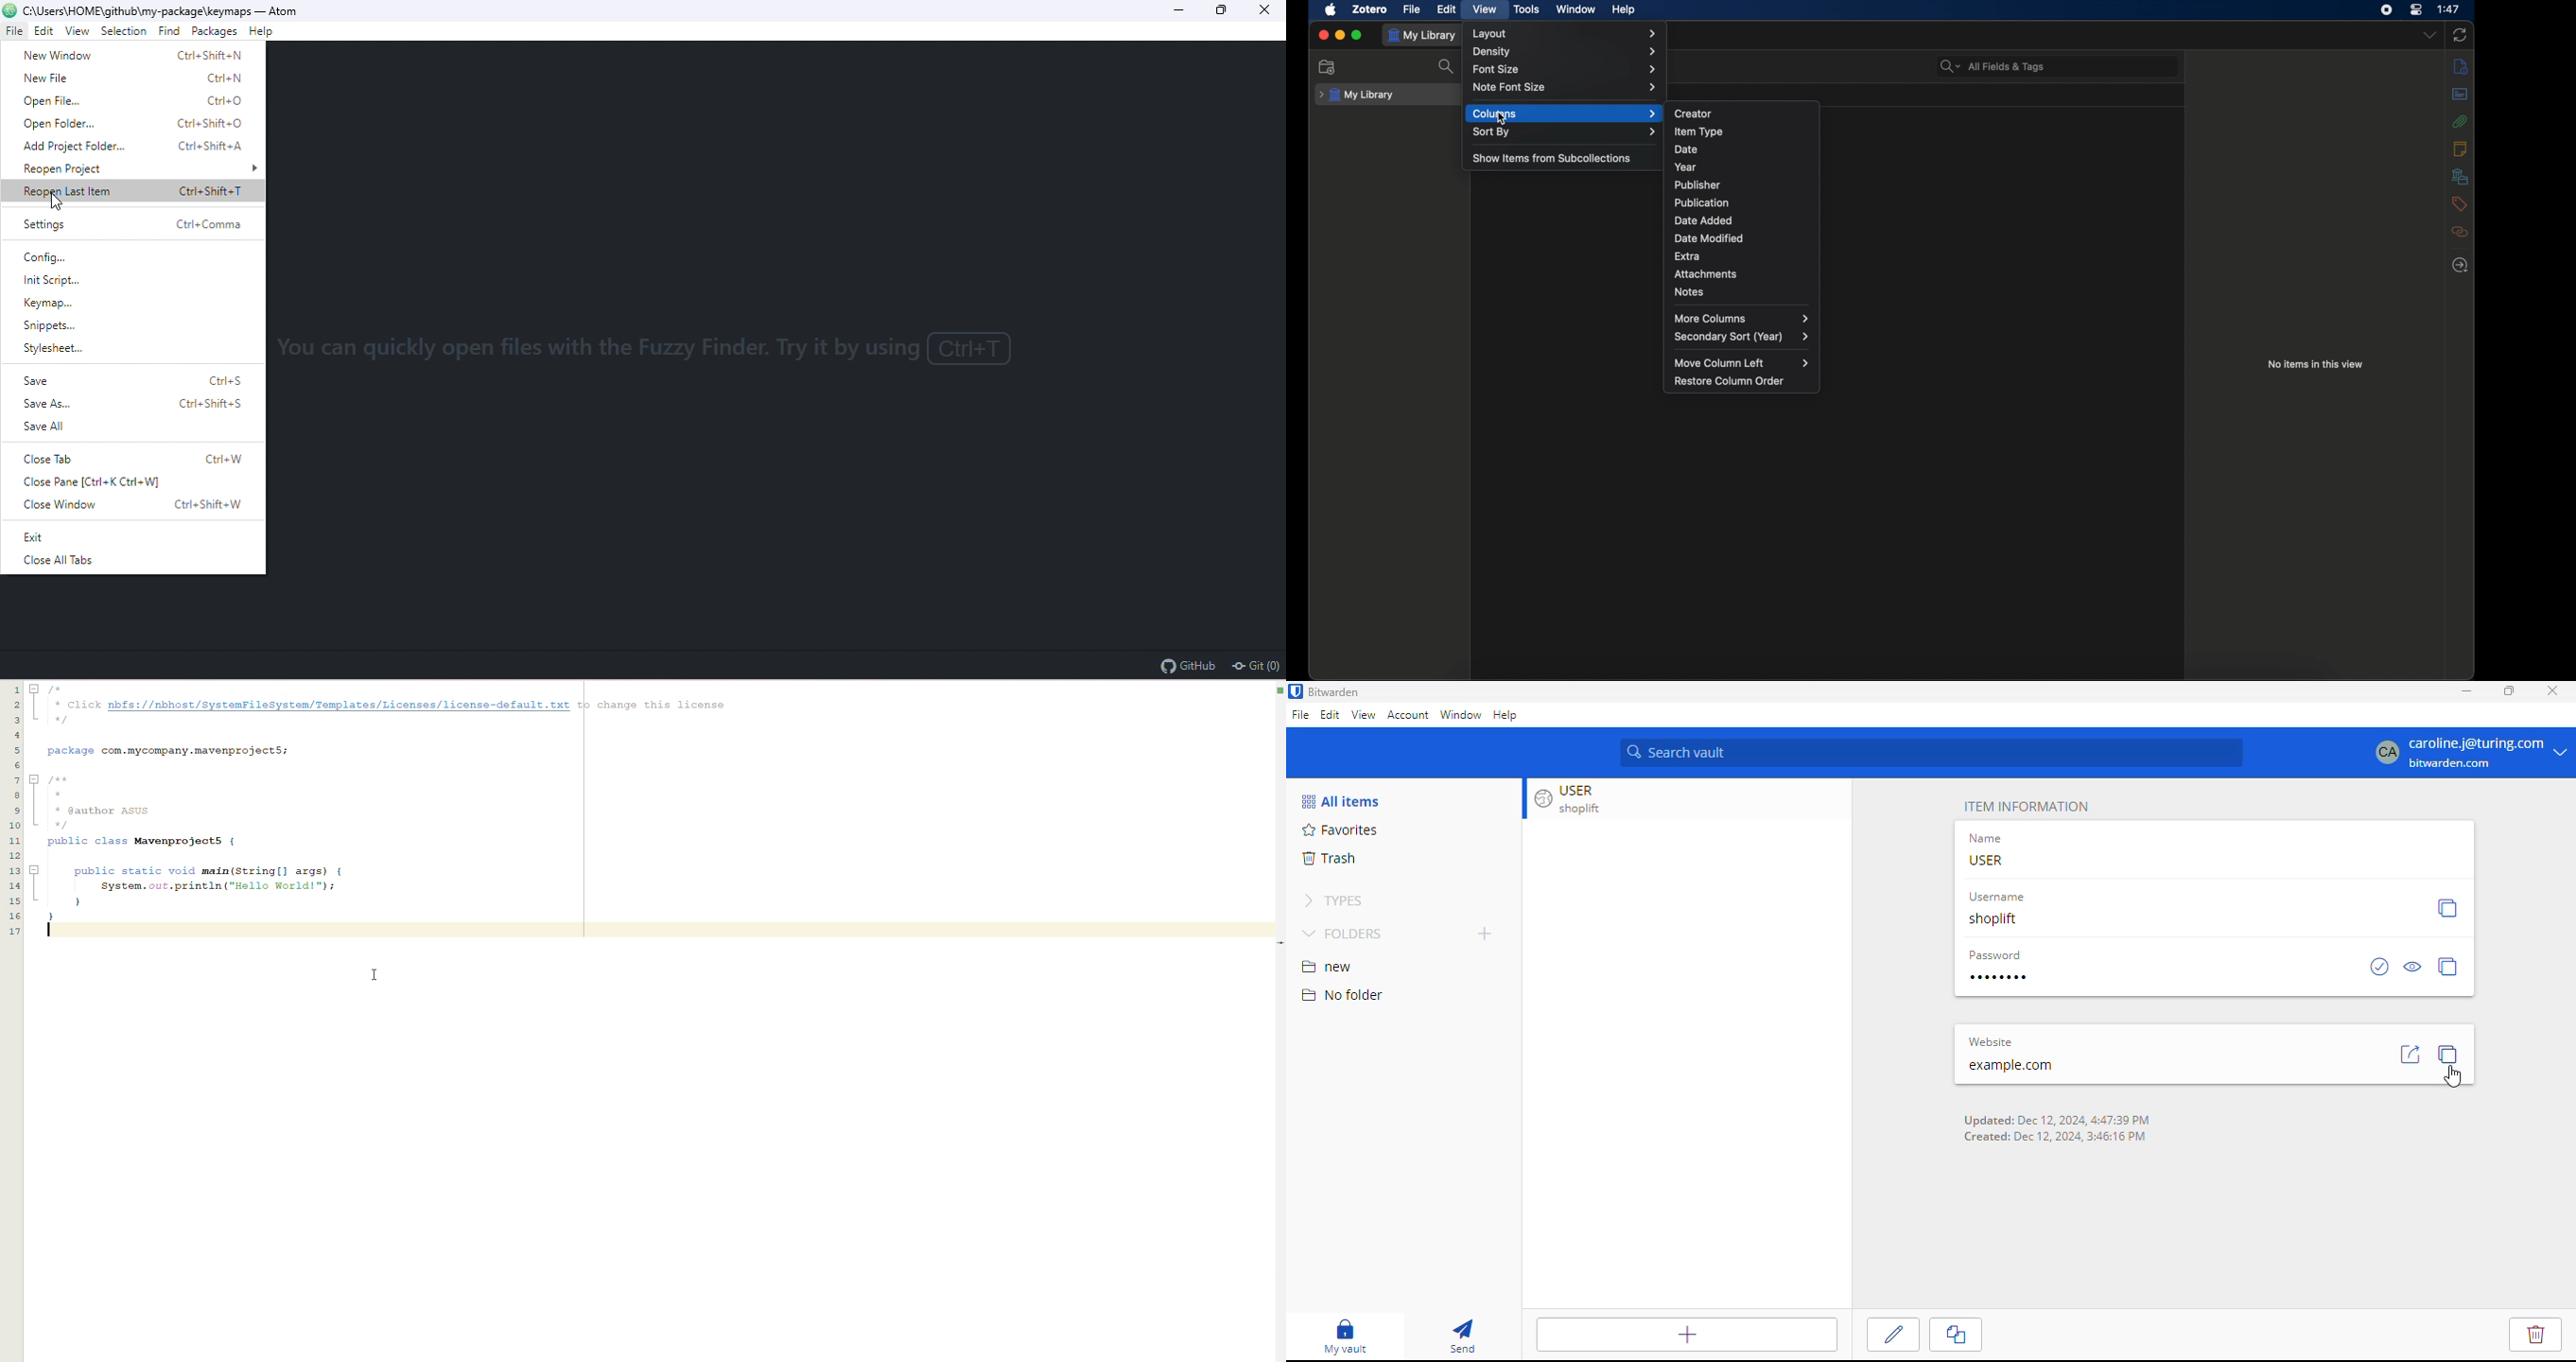 The image size is (2576, 1372). I want to click on secondary sort, so click(1743, 337).